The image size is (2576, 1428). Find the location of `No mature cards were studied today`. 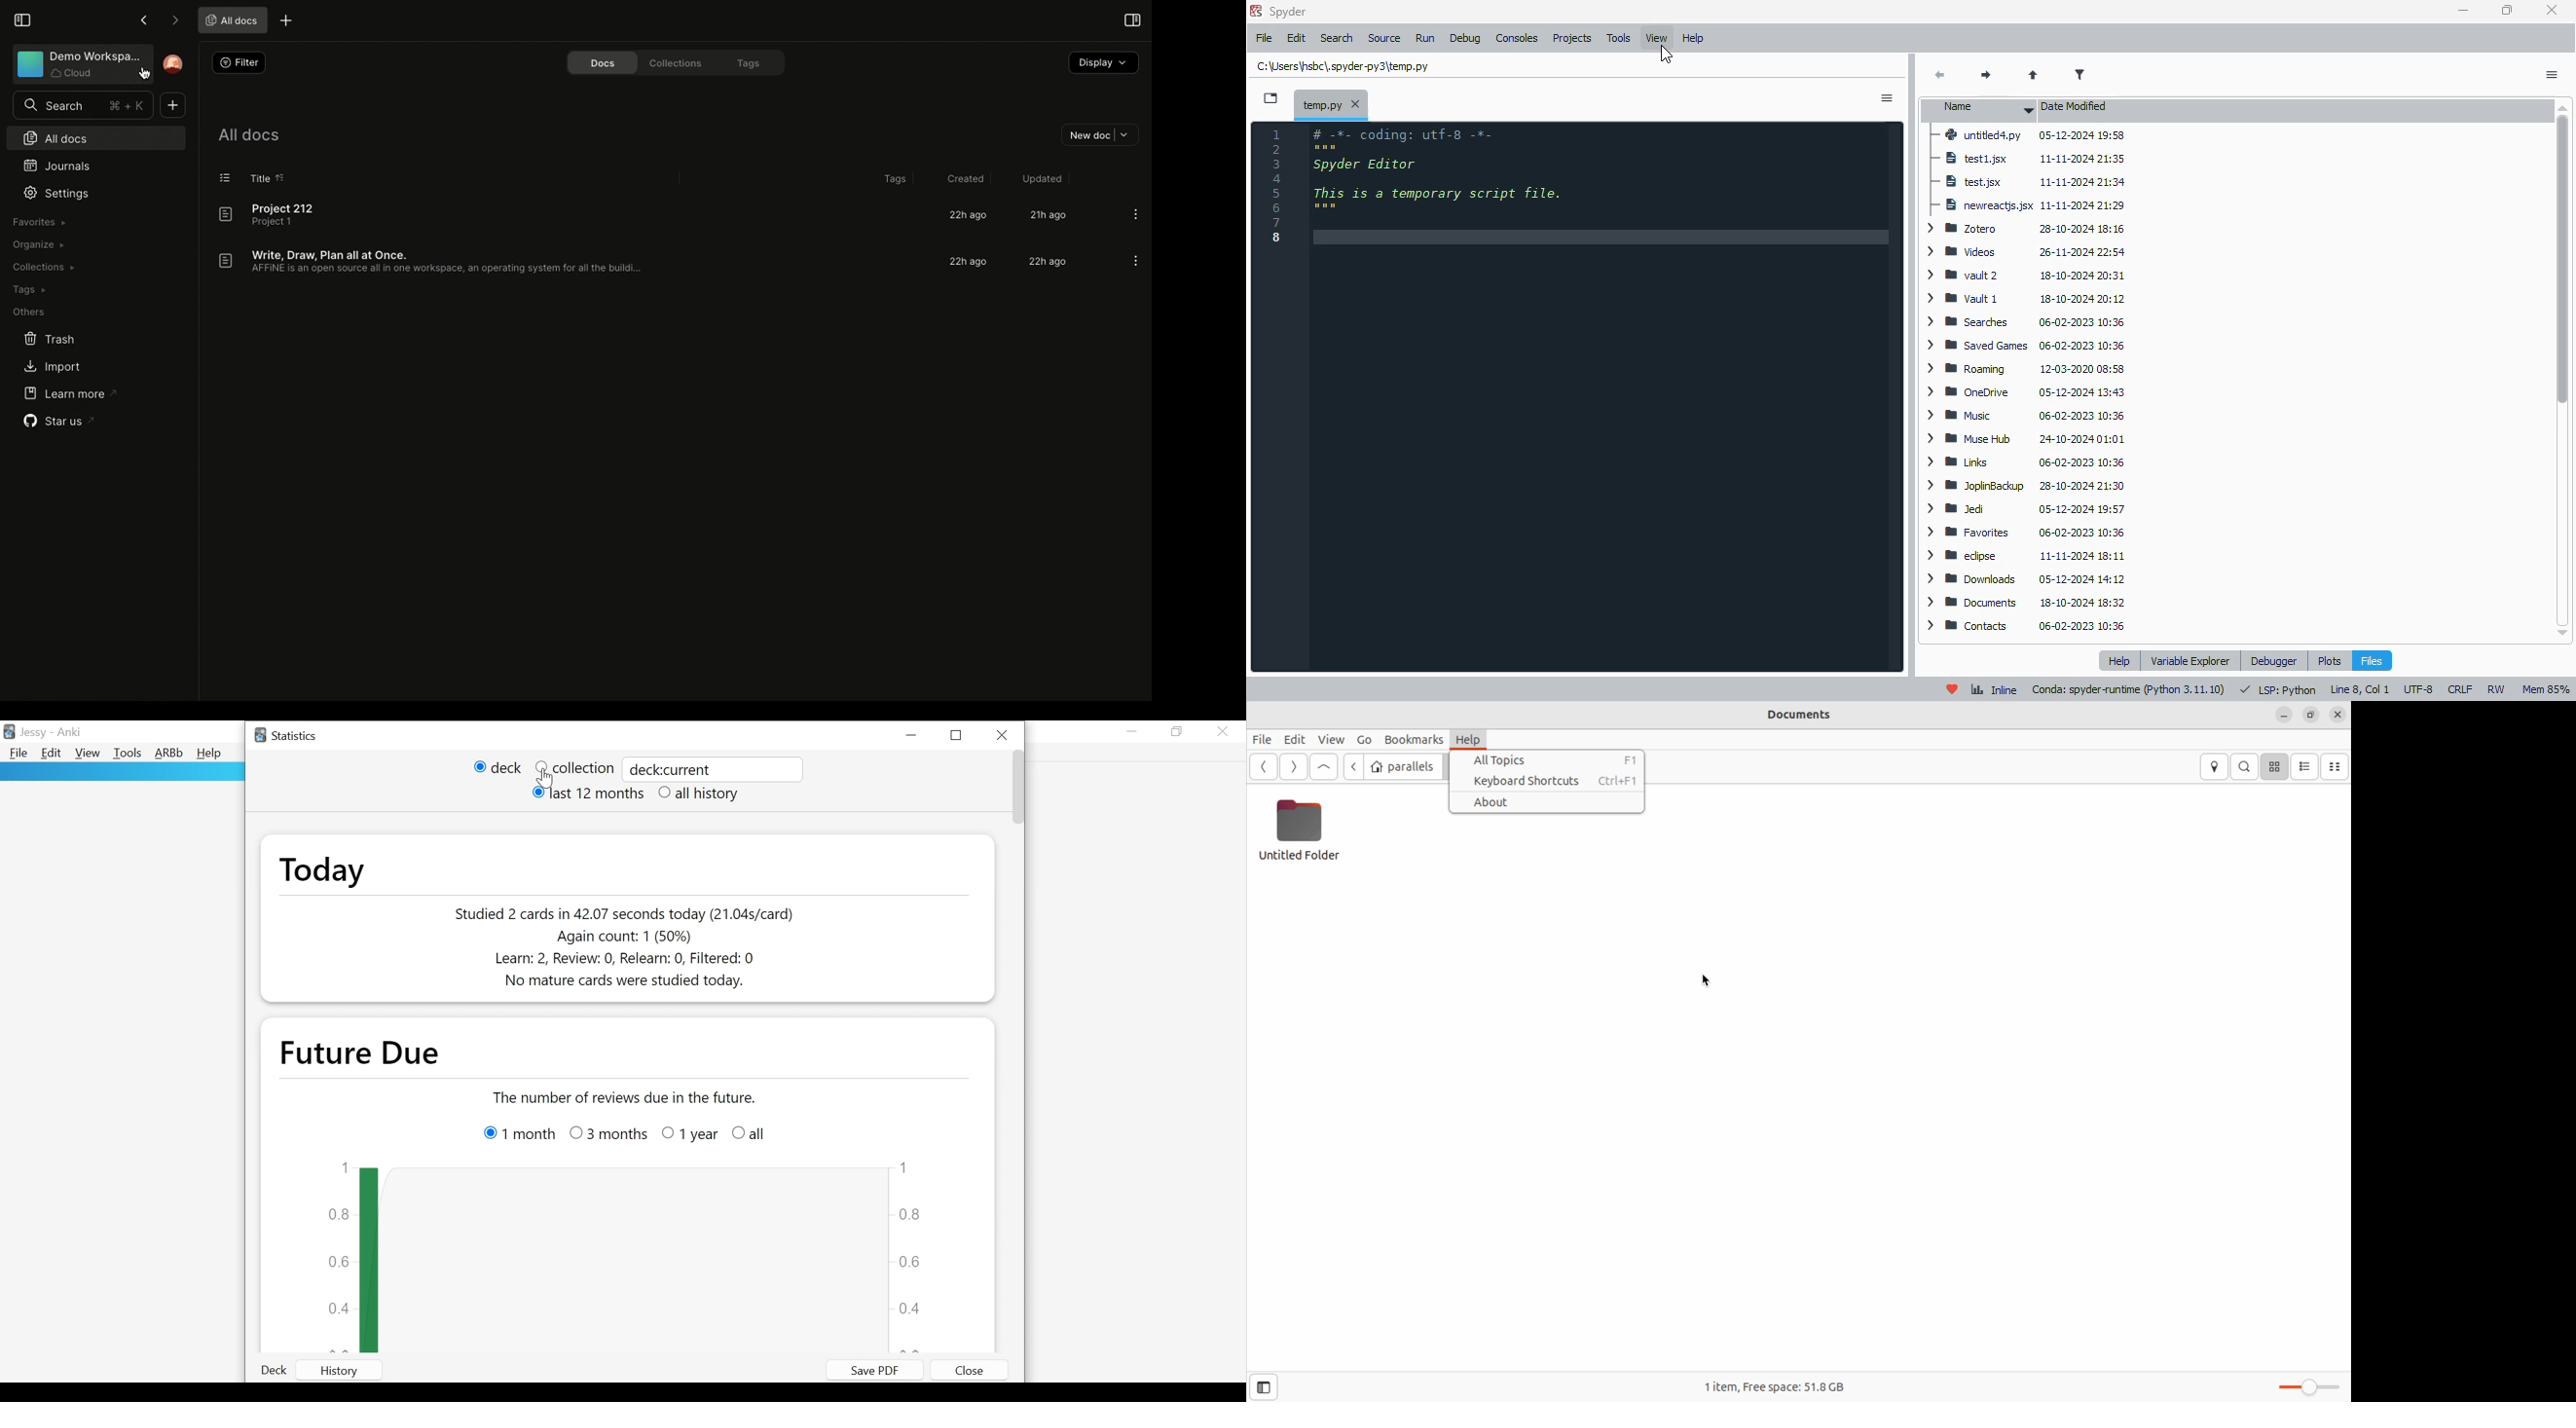

No mature cards were studied today is located at coordinates (617, 982).